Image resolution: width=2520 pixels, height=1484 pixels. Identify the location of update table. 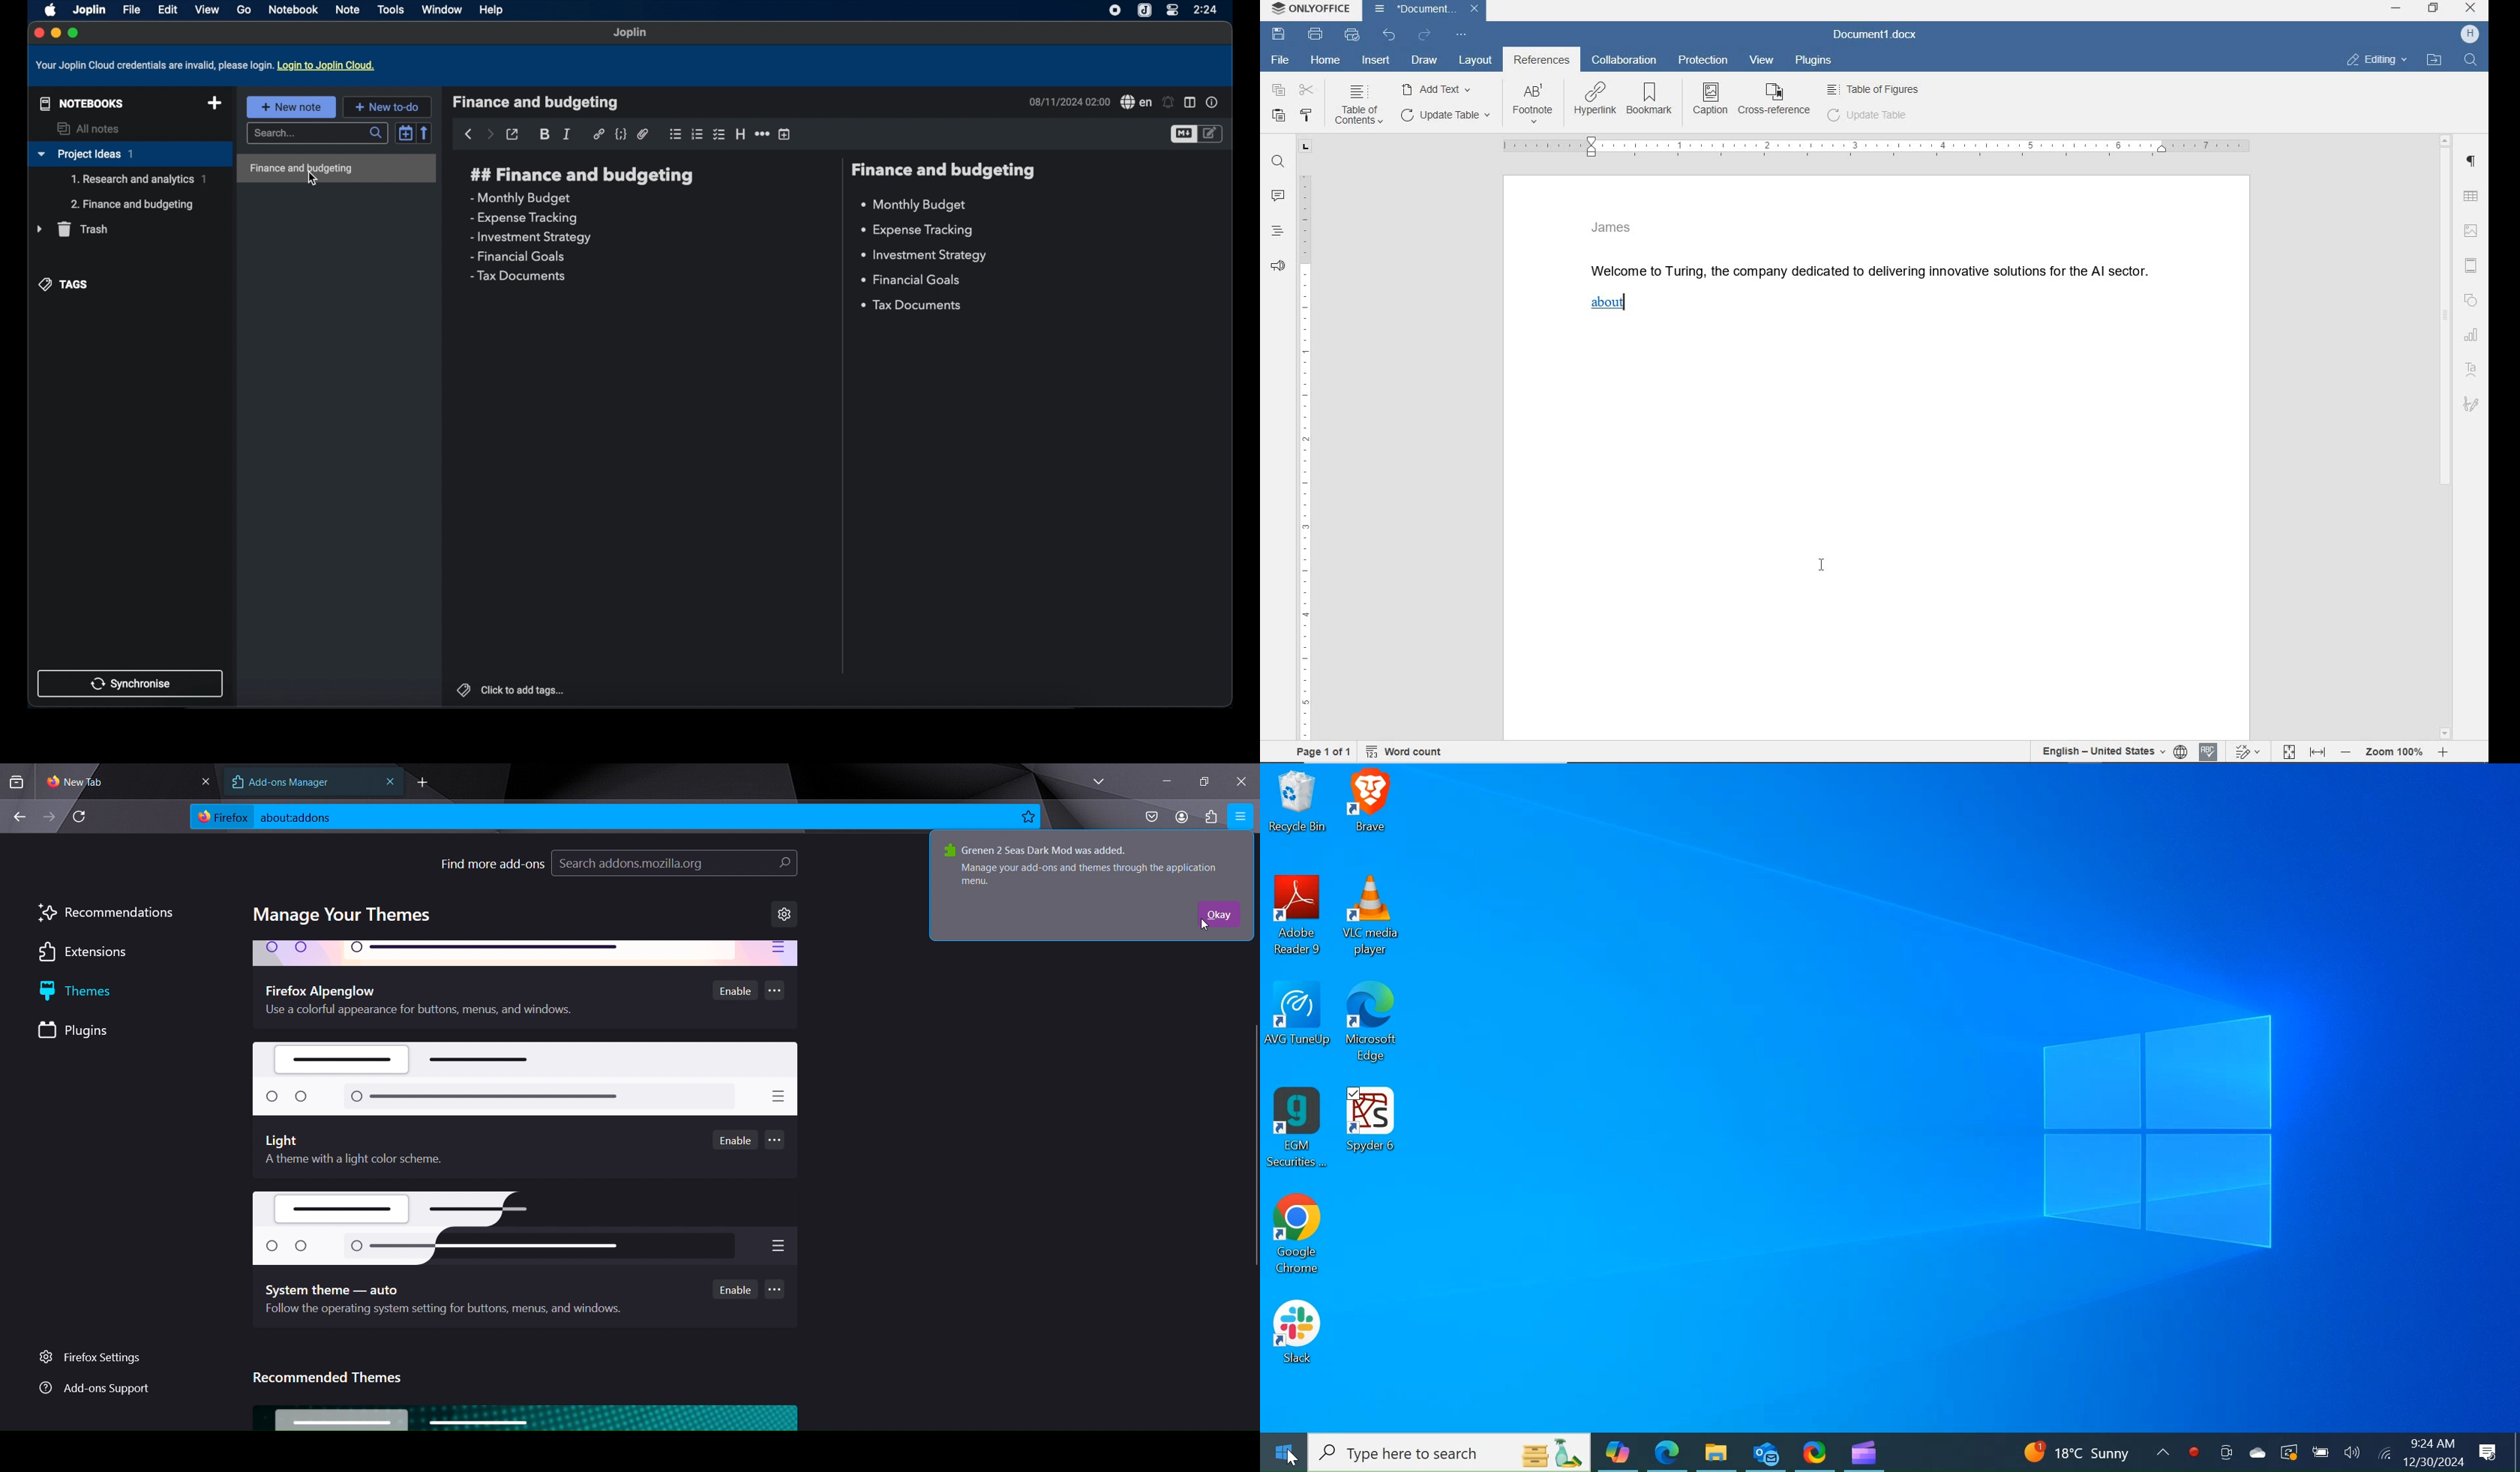
(1868, 115).